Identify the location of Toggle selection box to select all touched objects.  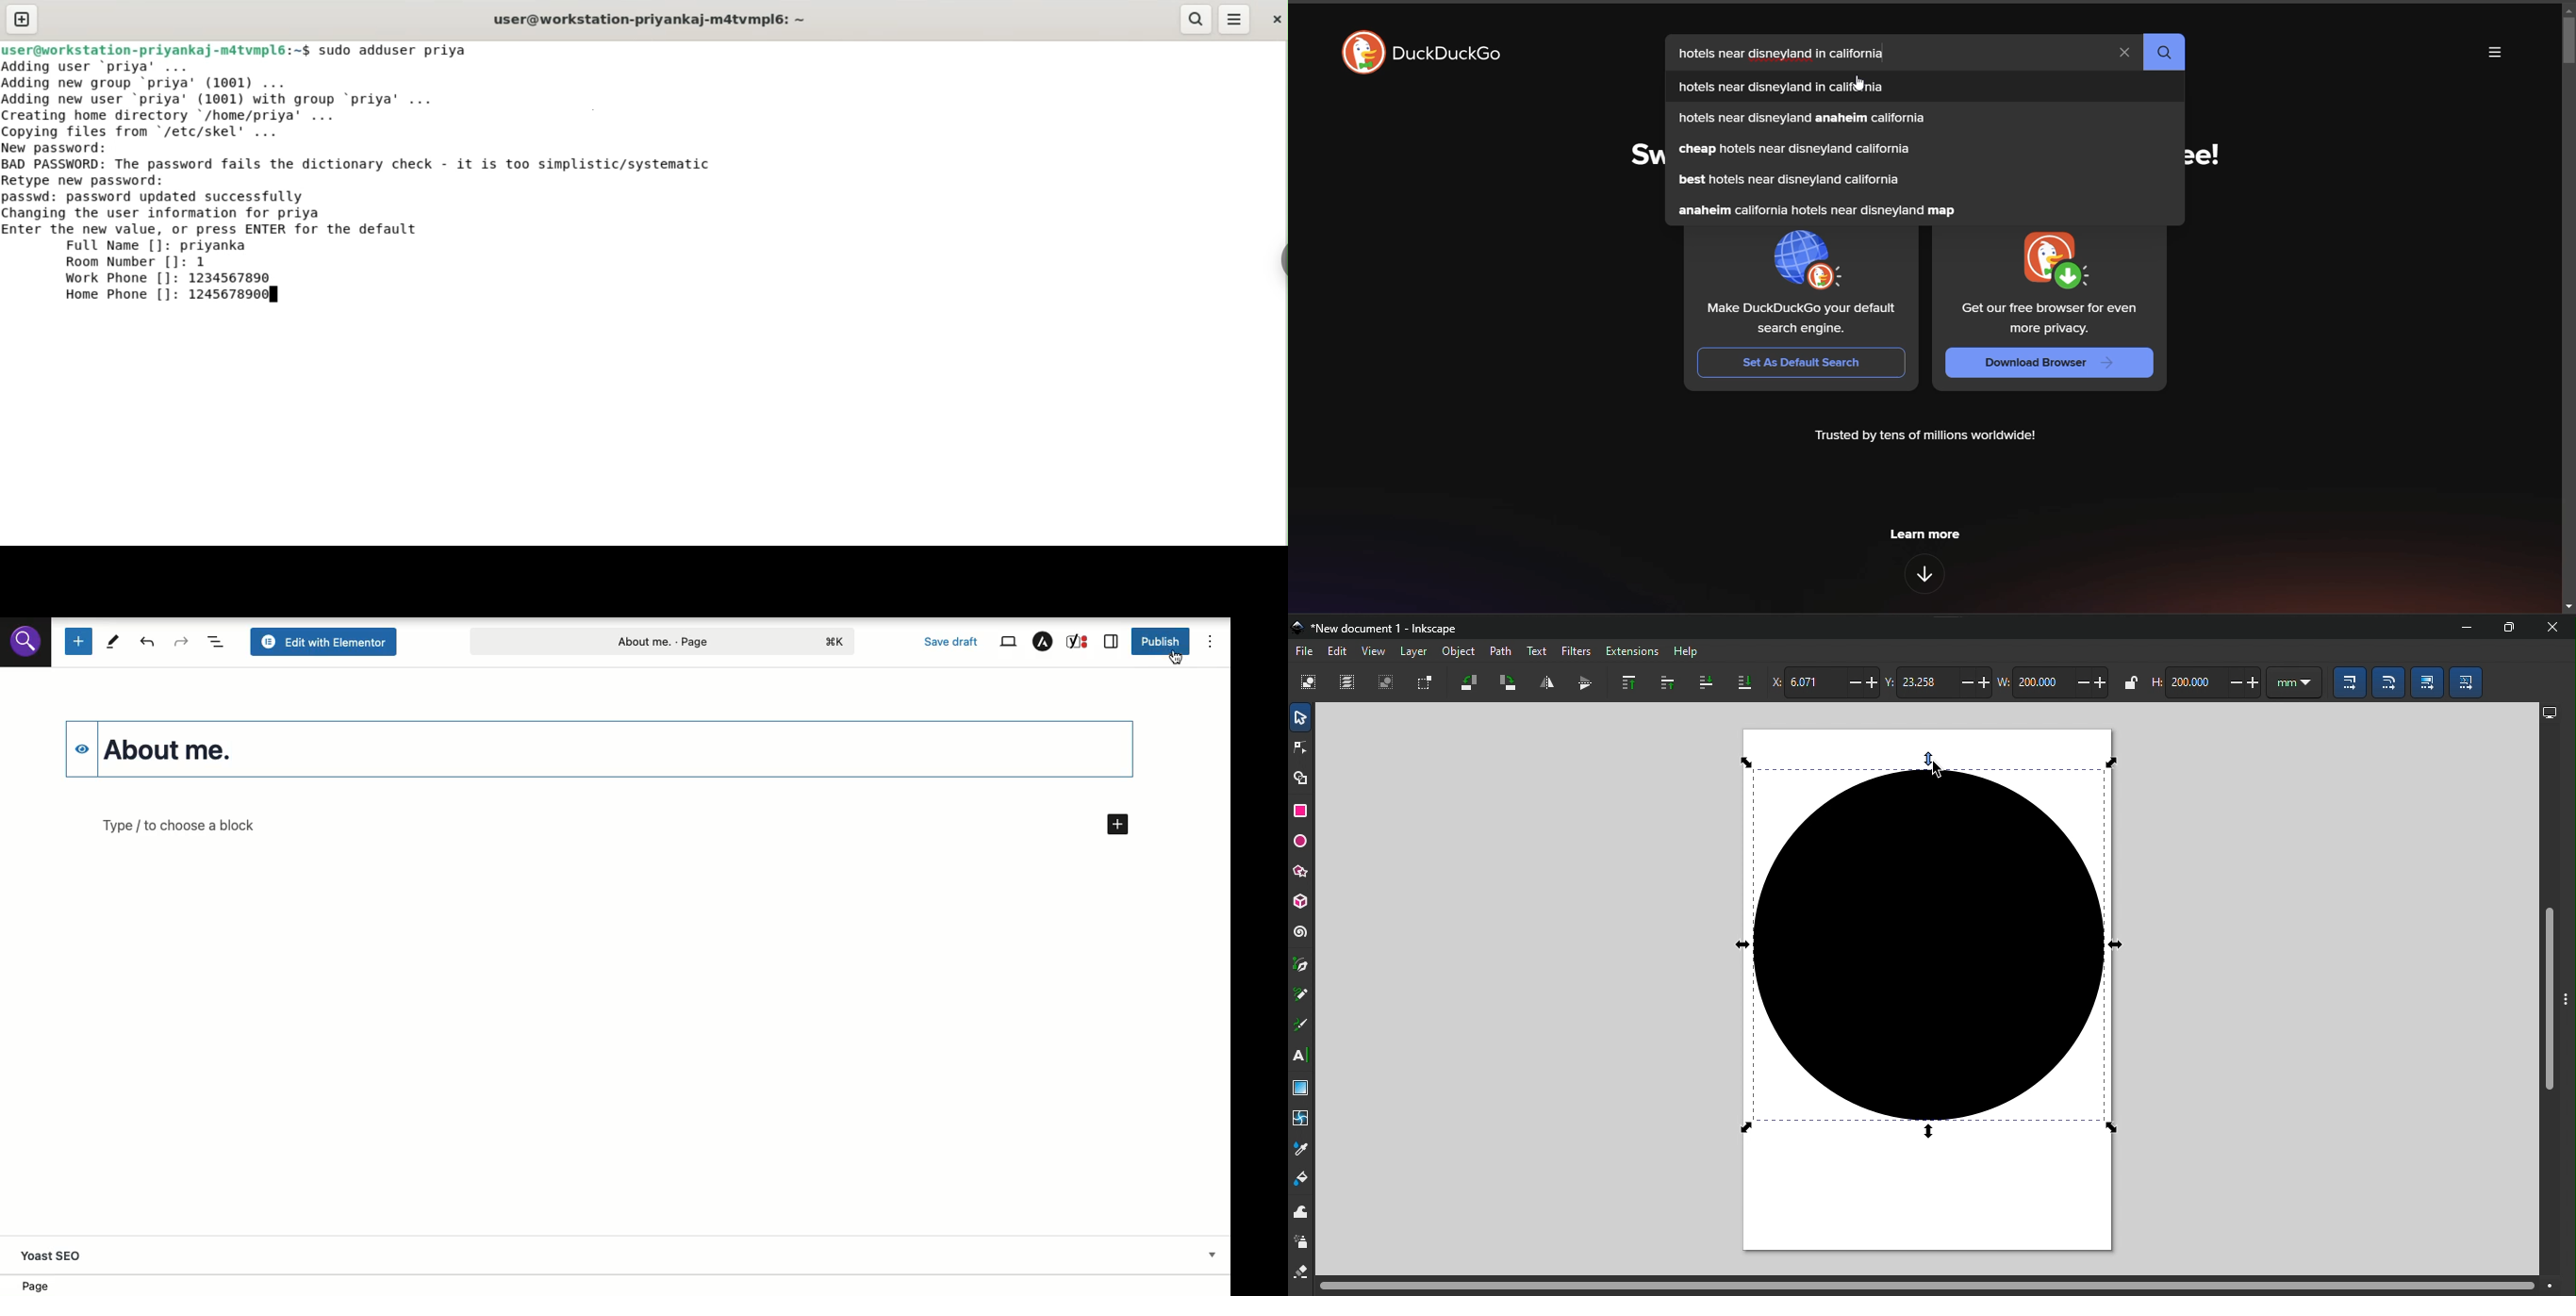
(1423, 683).